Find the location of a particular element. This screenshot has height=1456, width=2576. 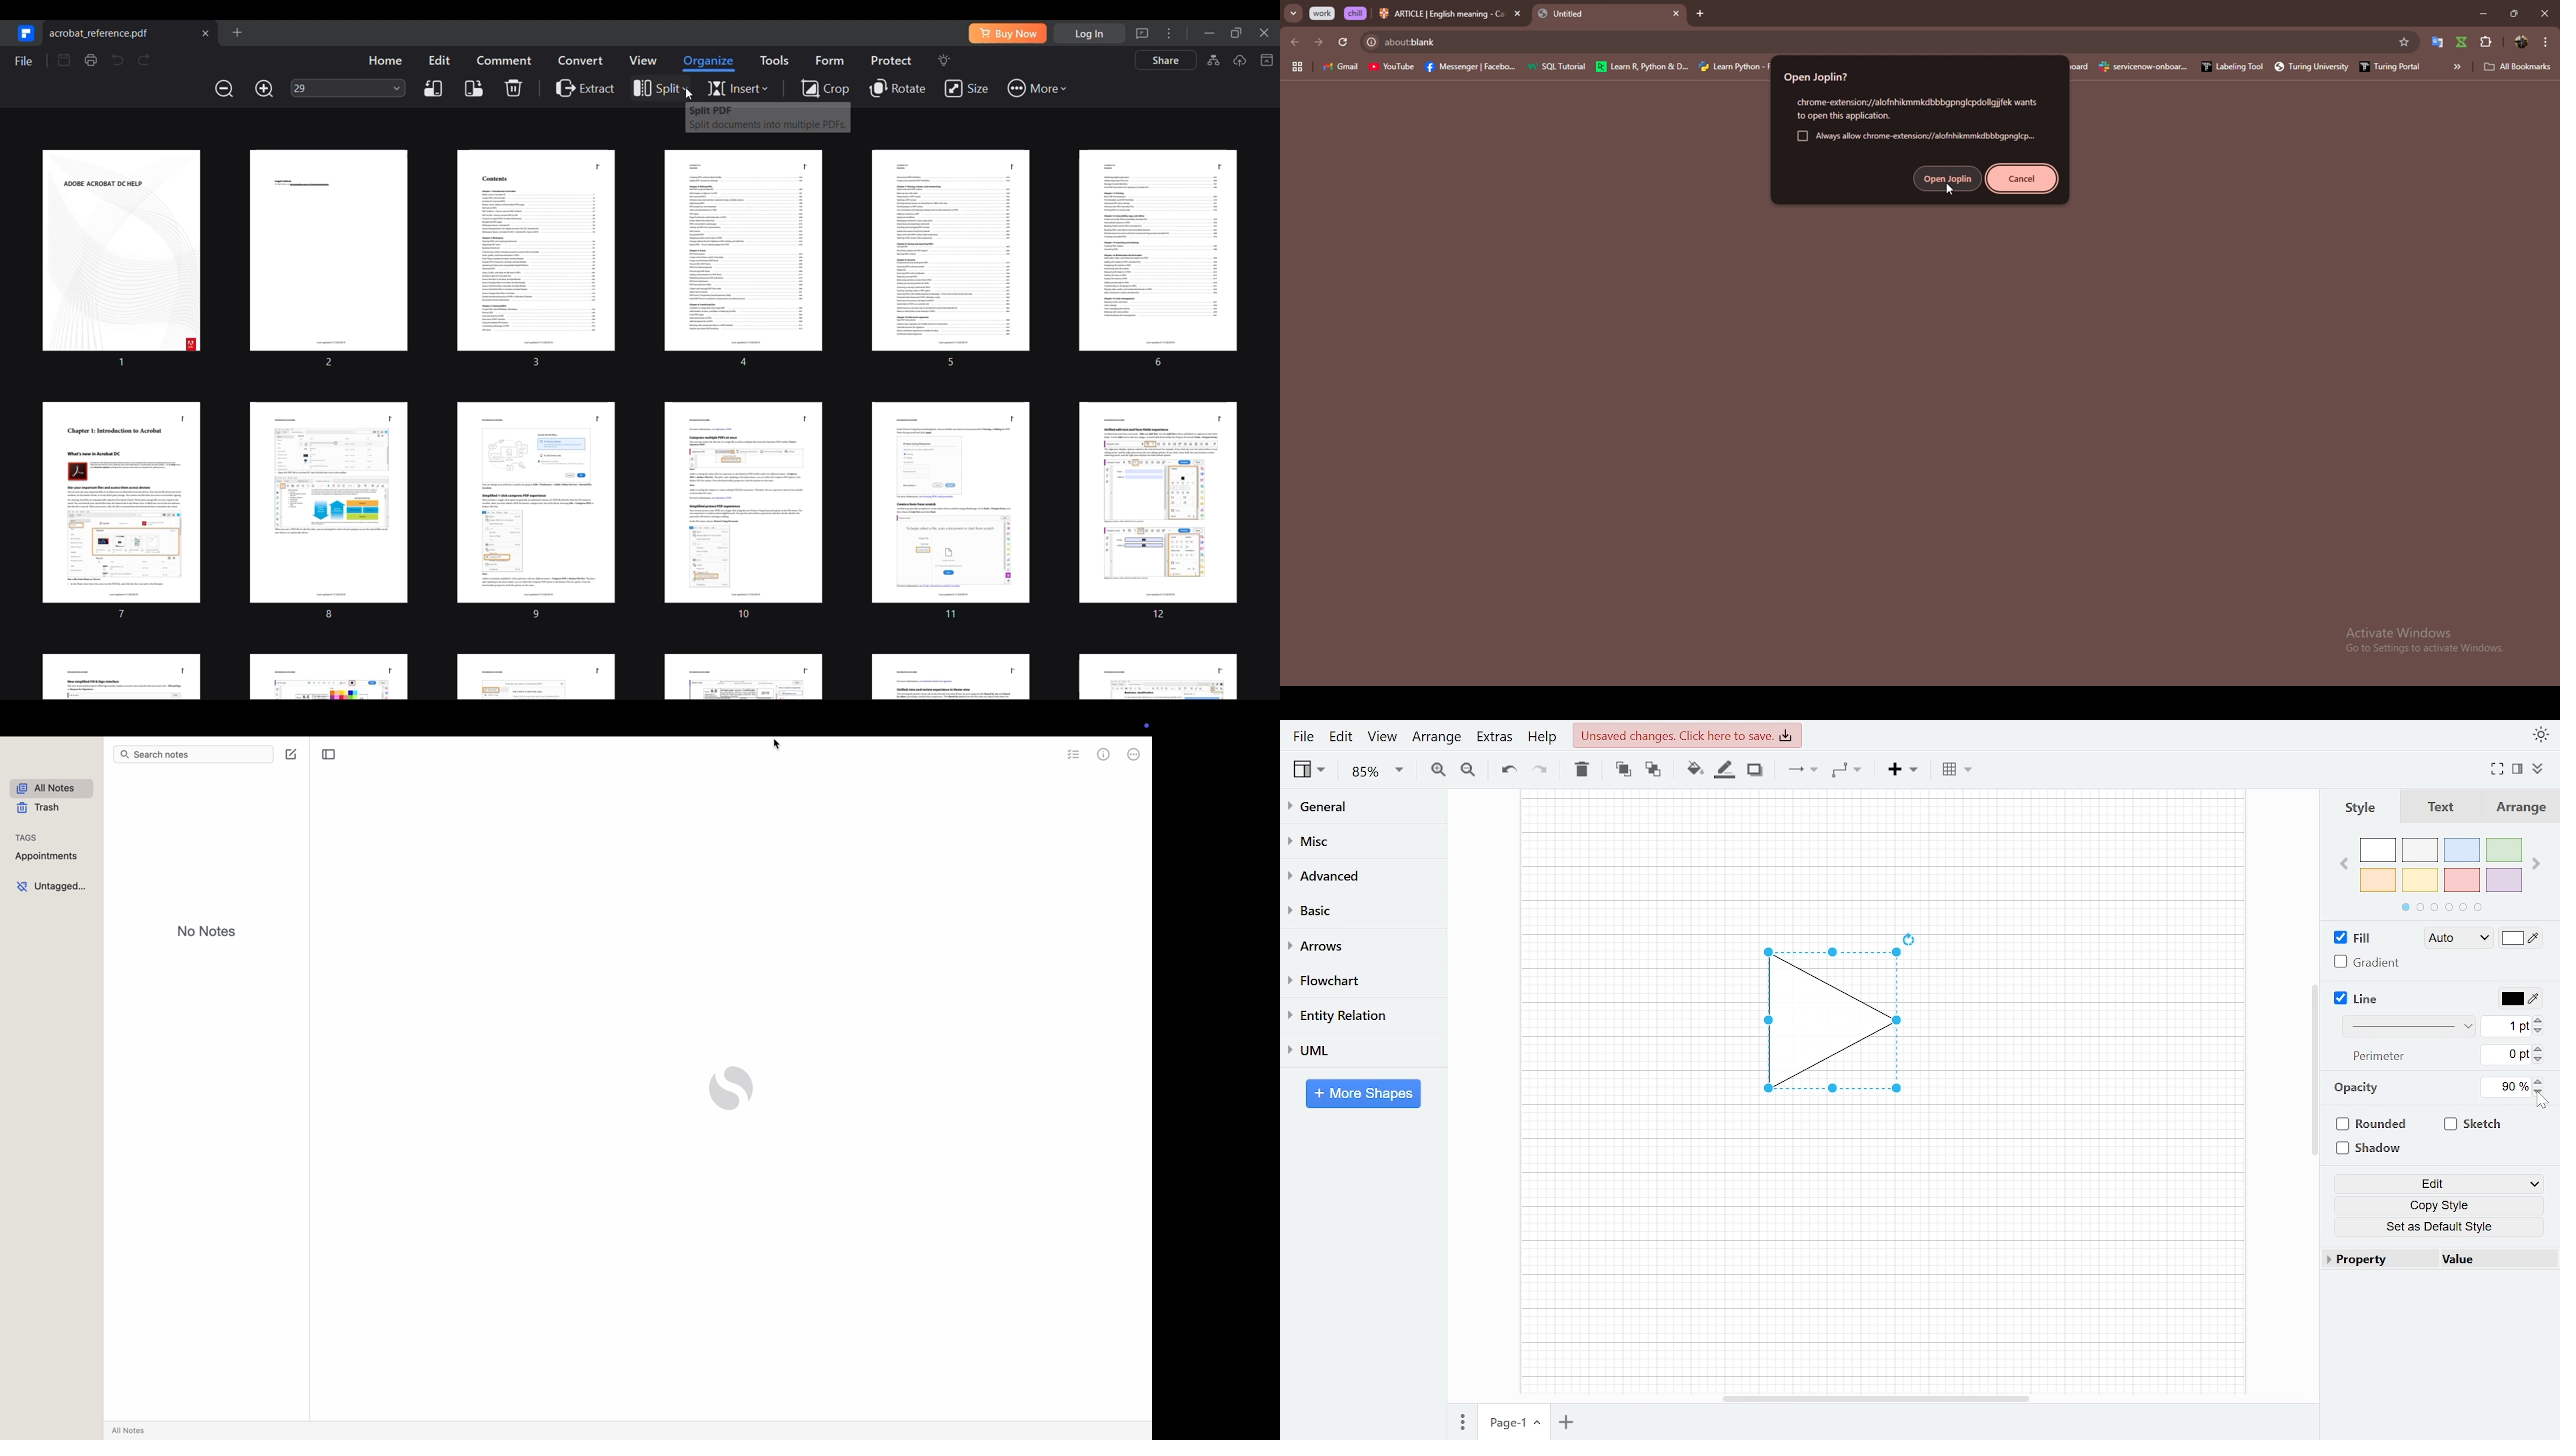

all notes is located at coordinates (50, 788).